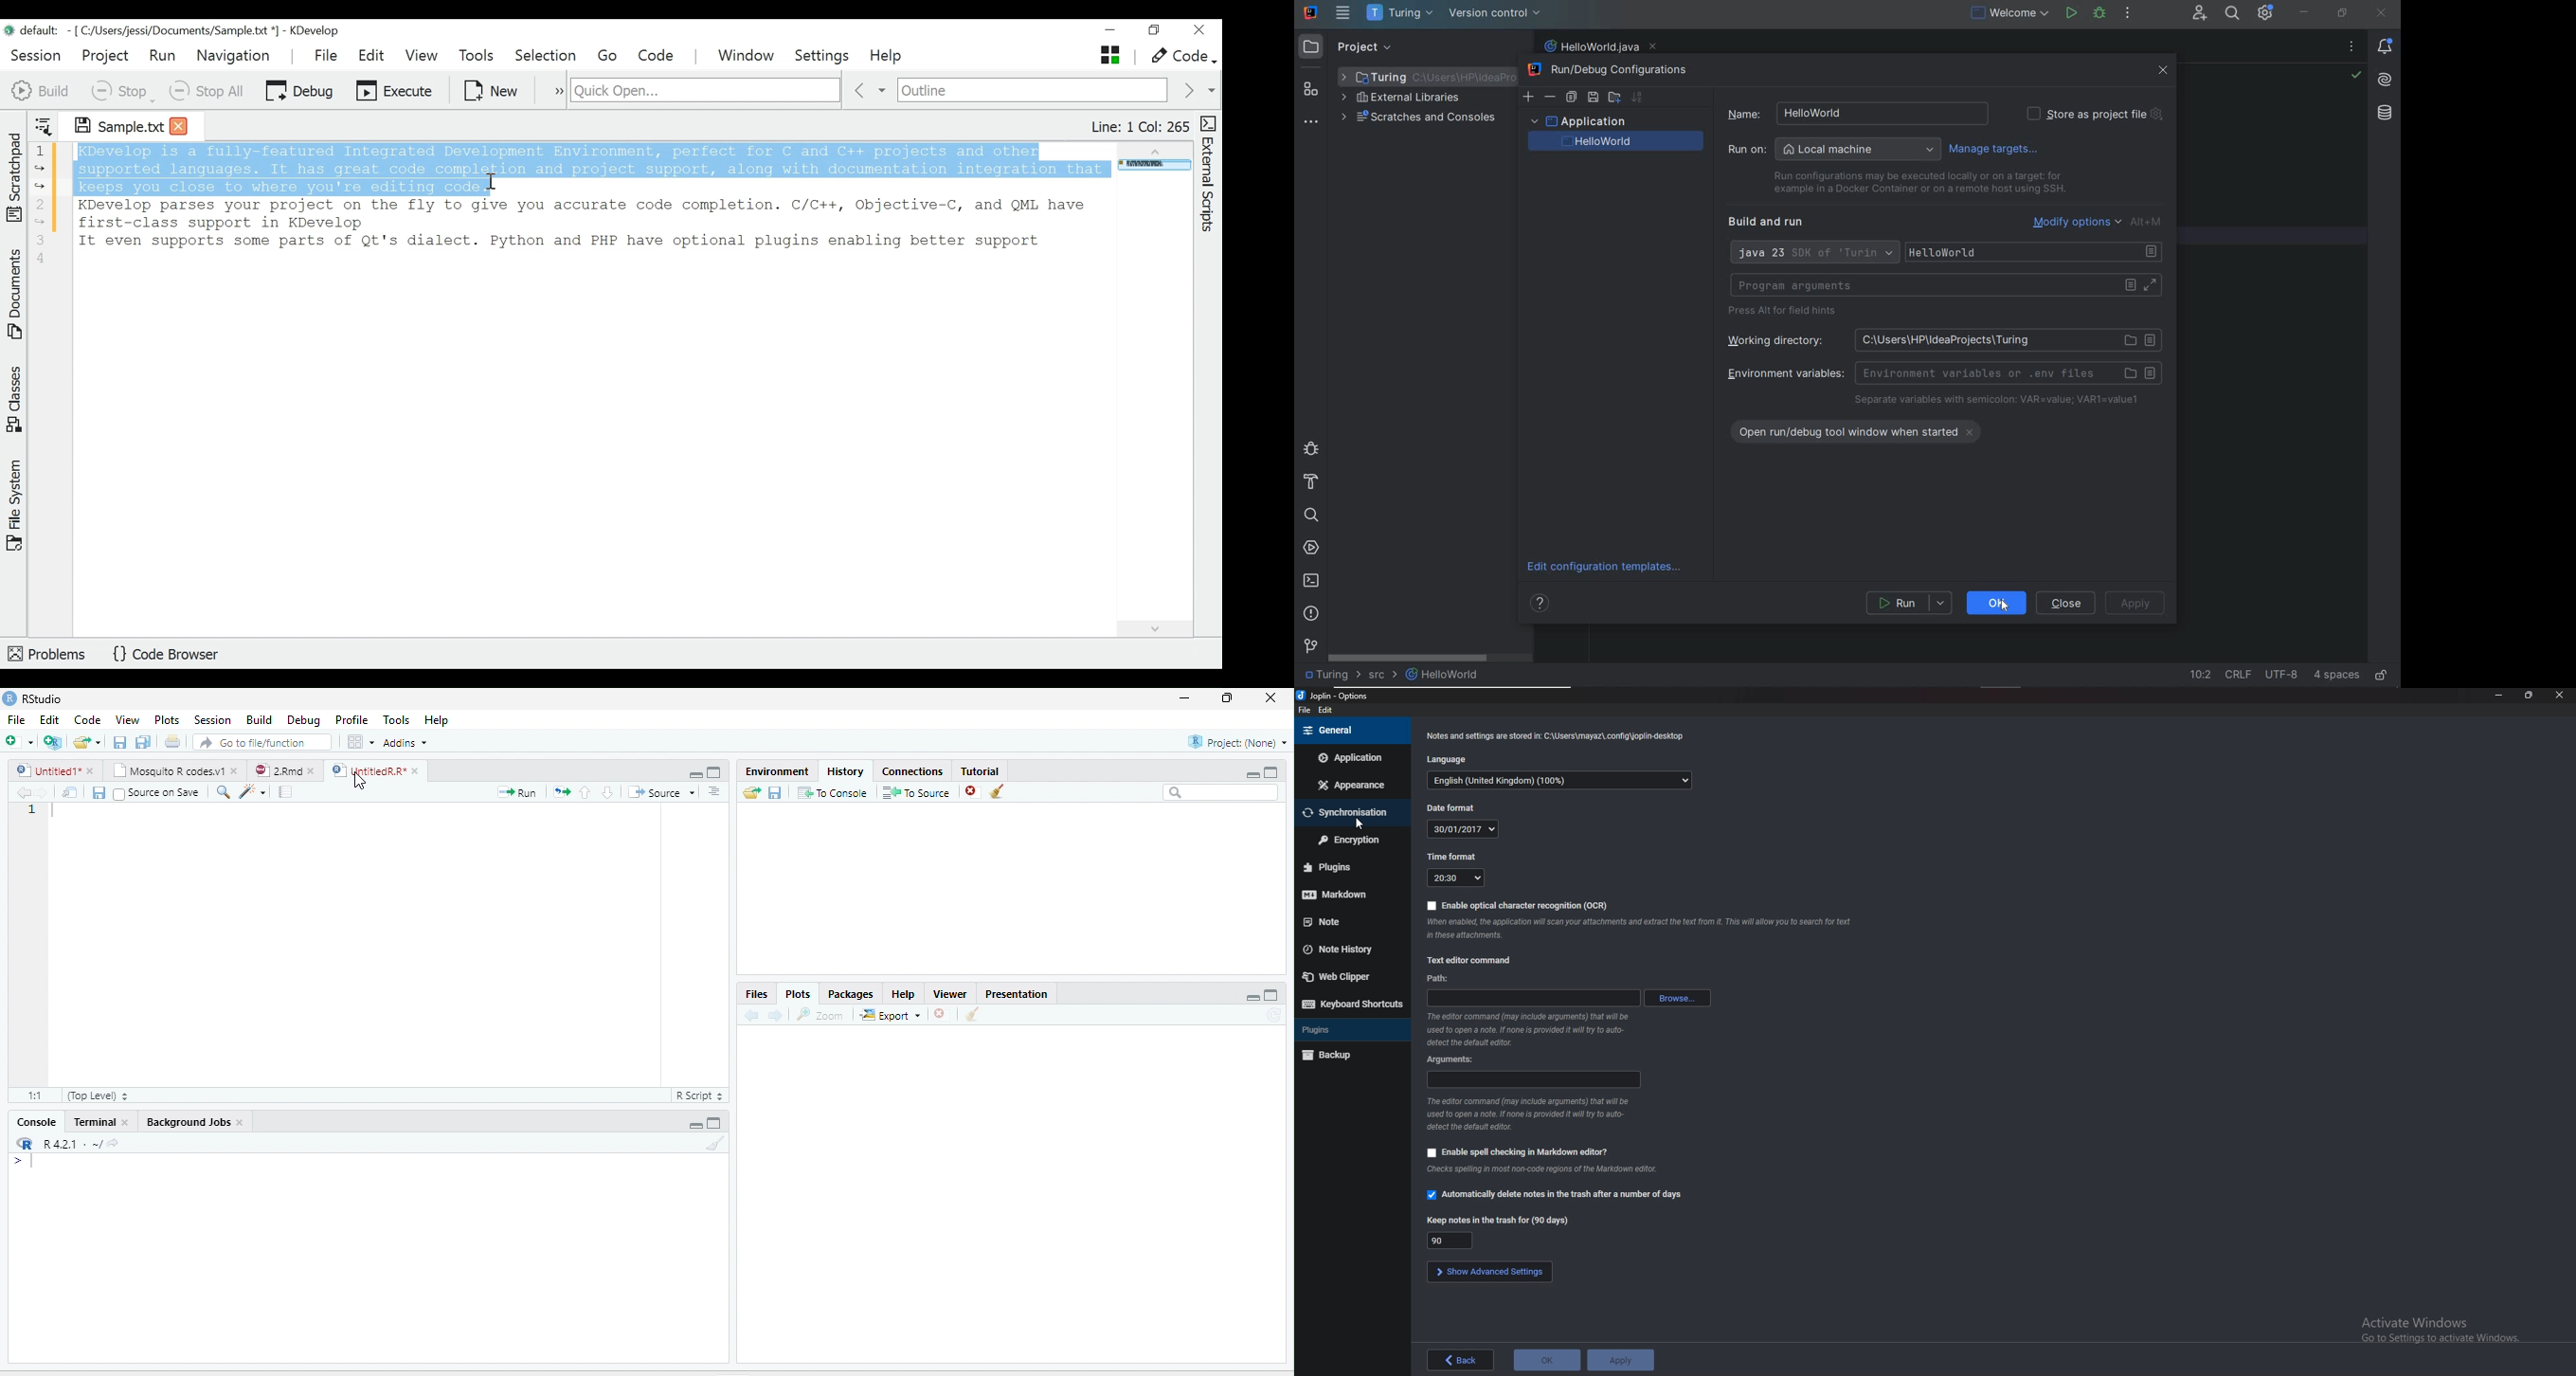 Image resolution: width=2576 pixels, height=1400 pixels. What do you see at coordinates (1554, 1195) in the screenshot?
I see `automatically delete notes` at bounding box center [1554, 1195].